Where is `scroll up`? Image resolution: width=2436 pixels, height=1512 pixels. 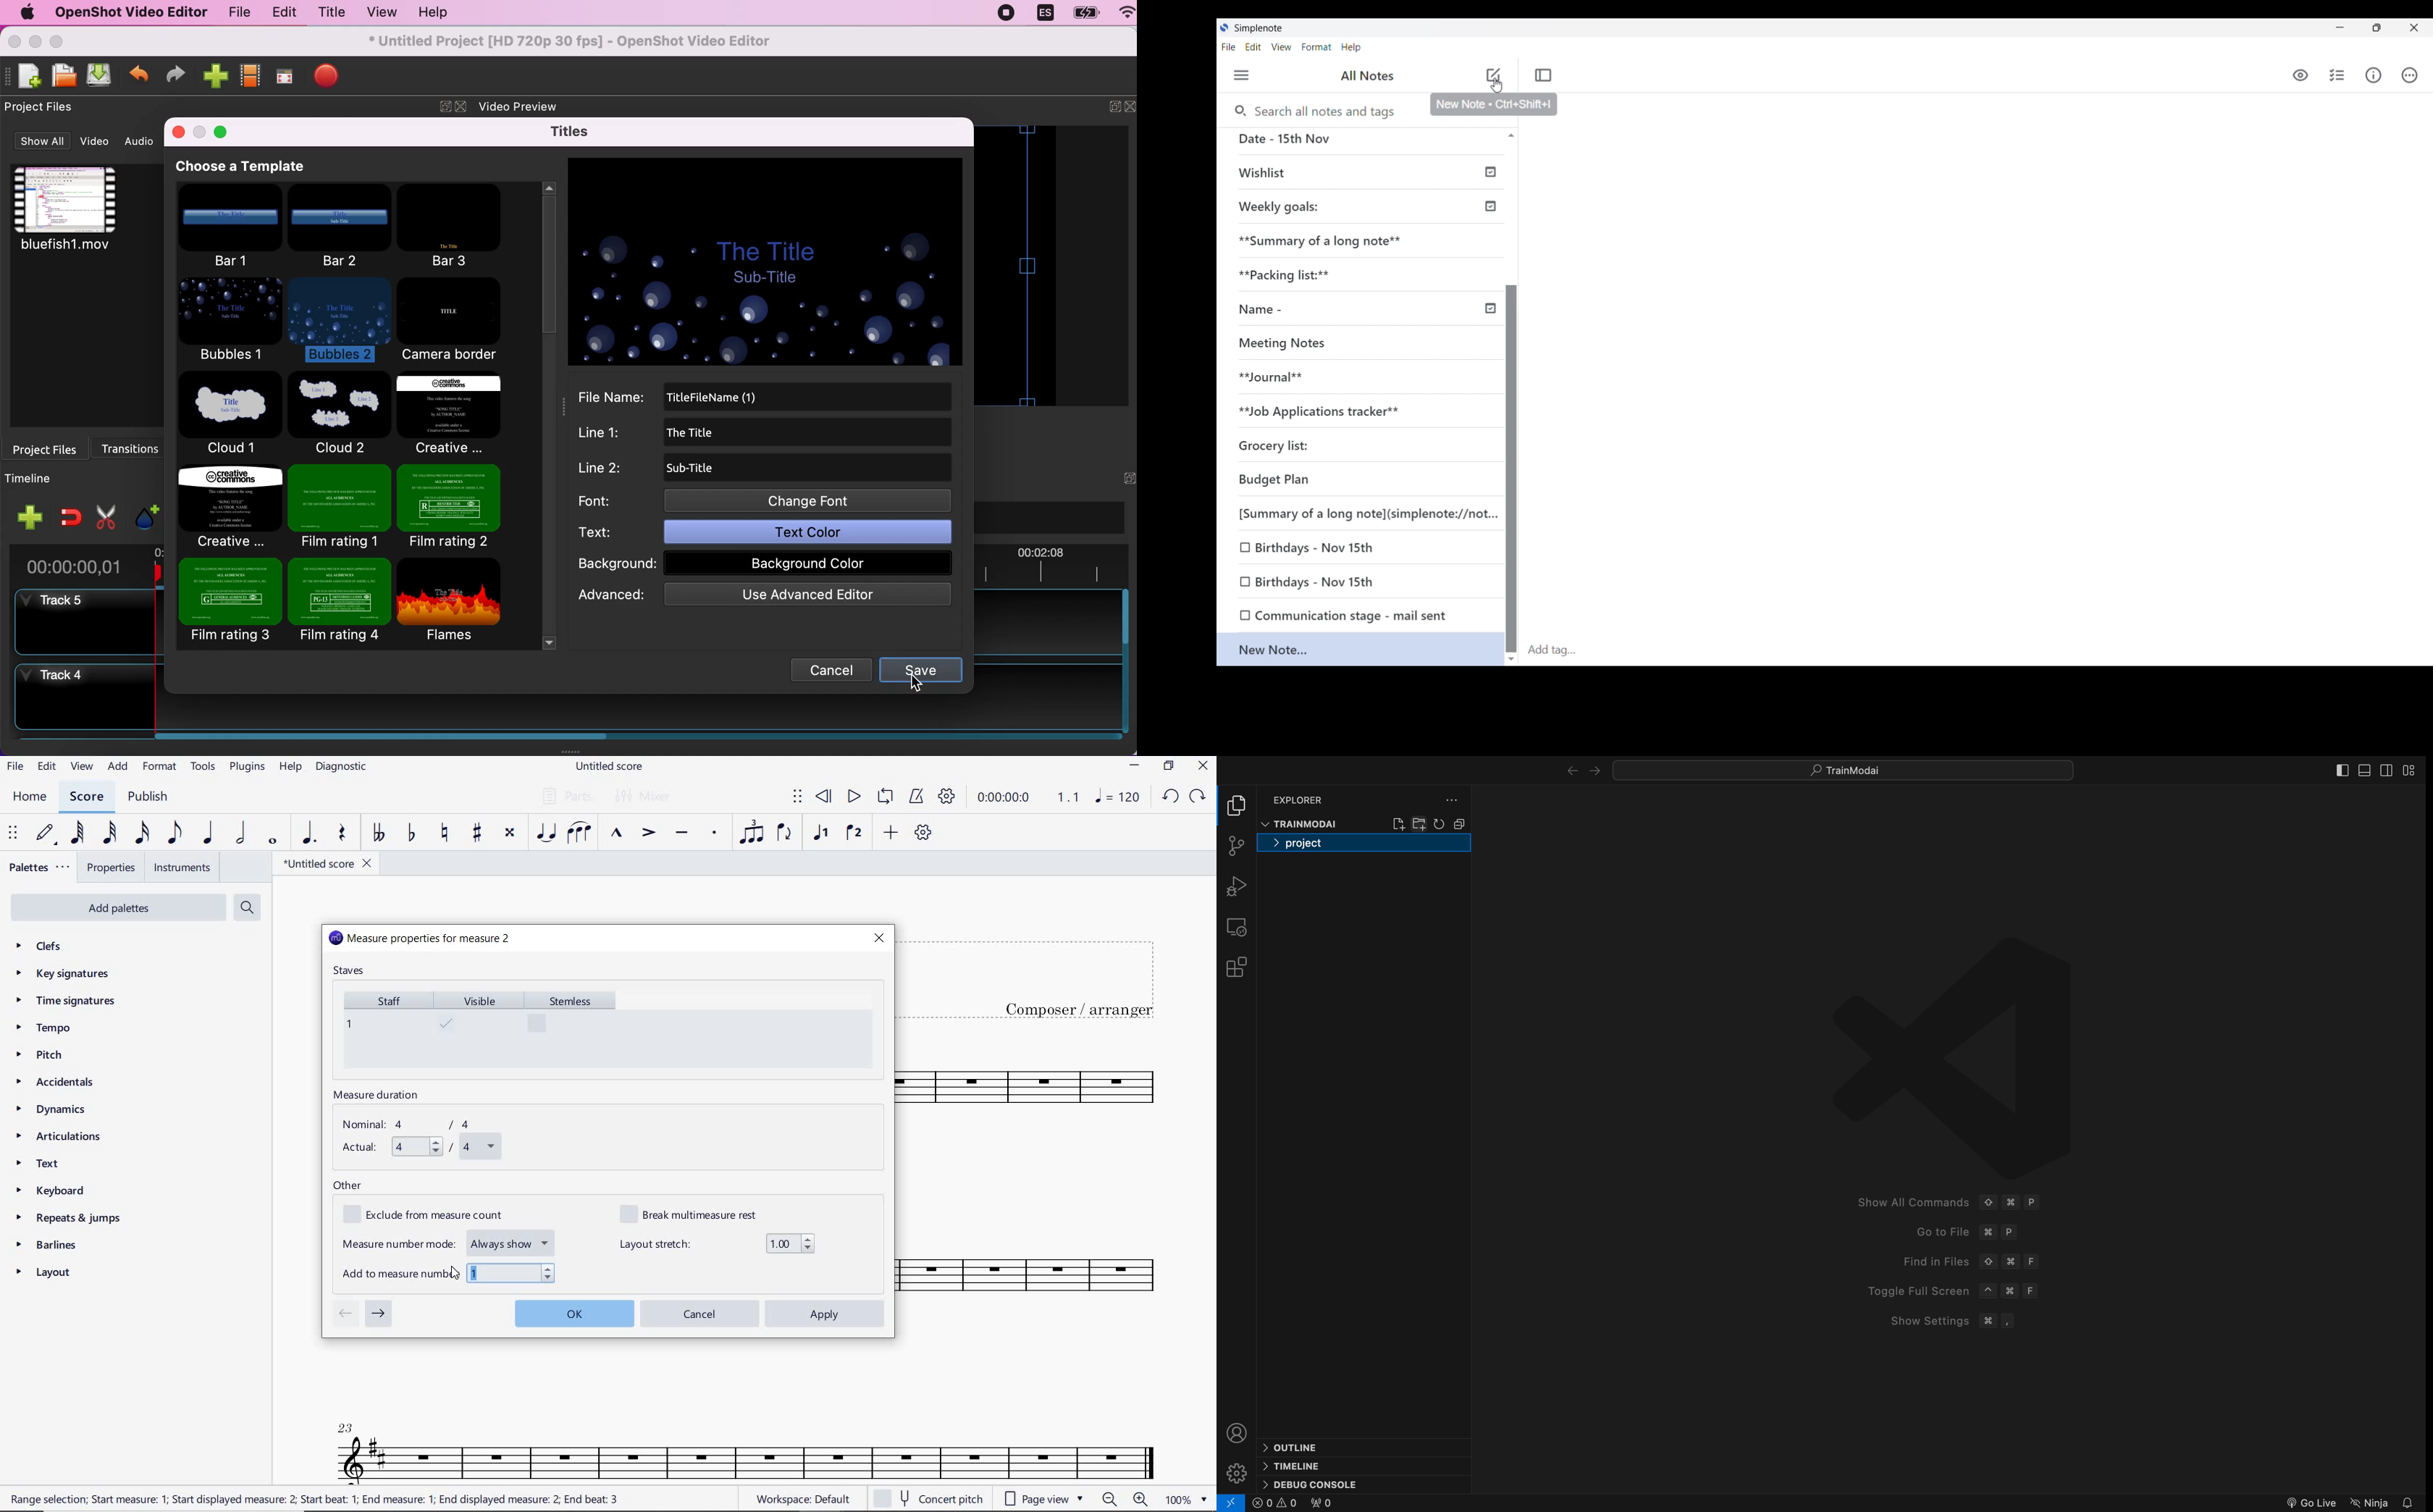
scroll up is located at coordinates (1511, 134).